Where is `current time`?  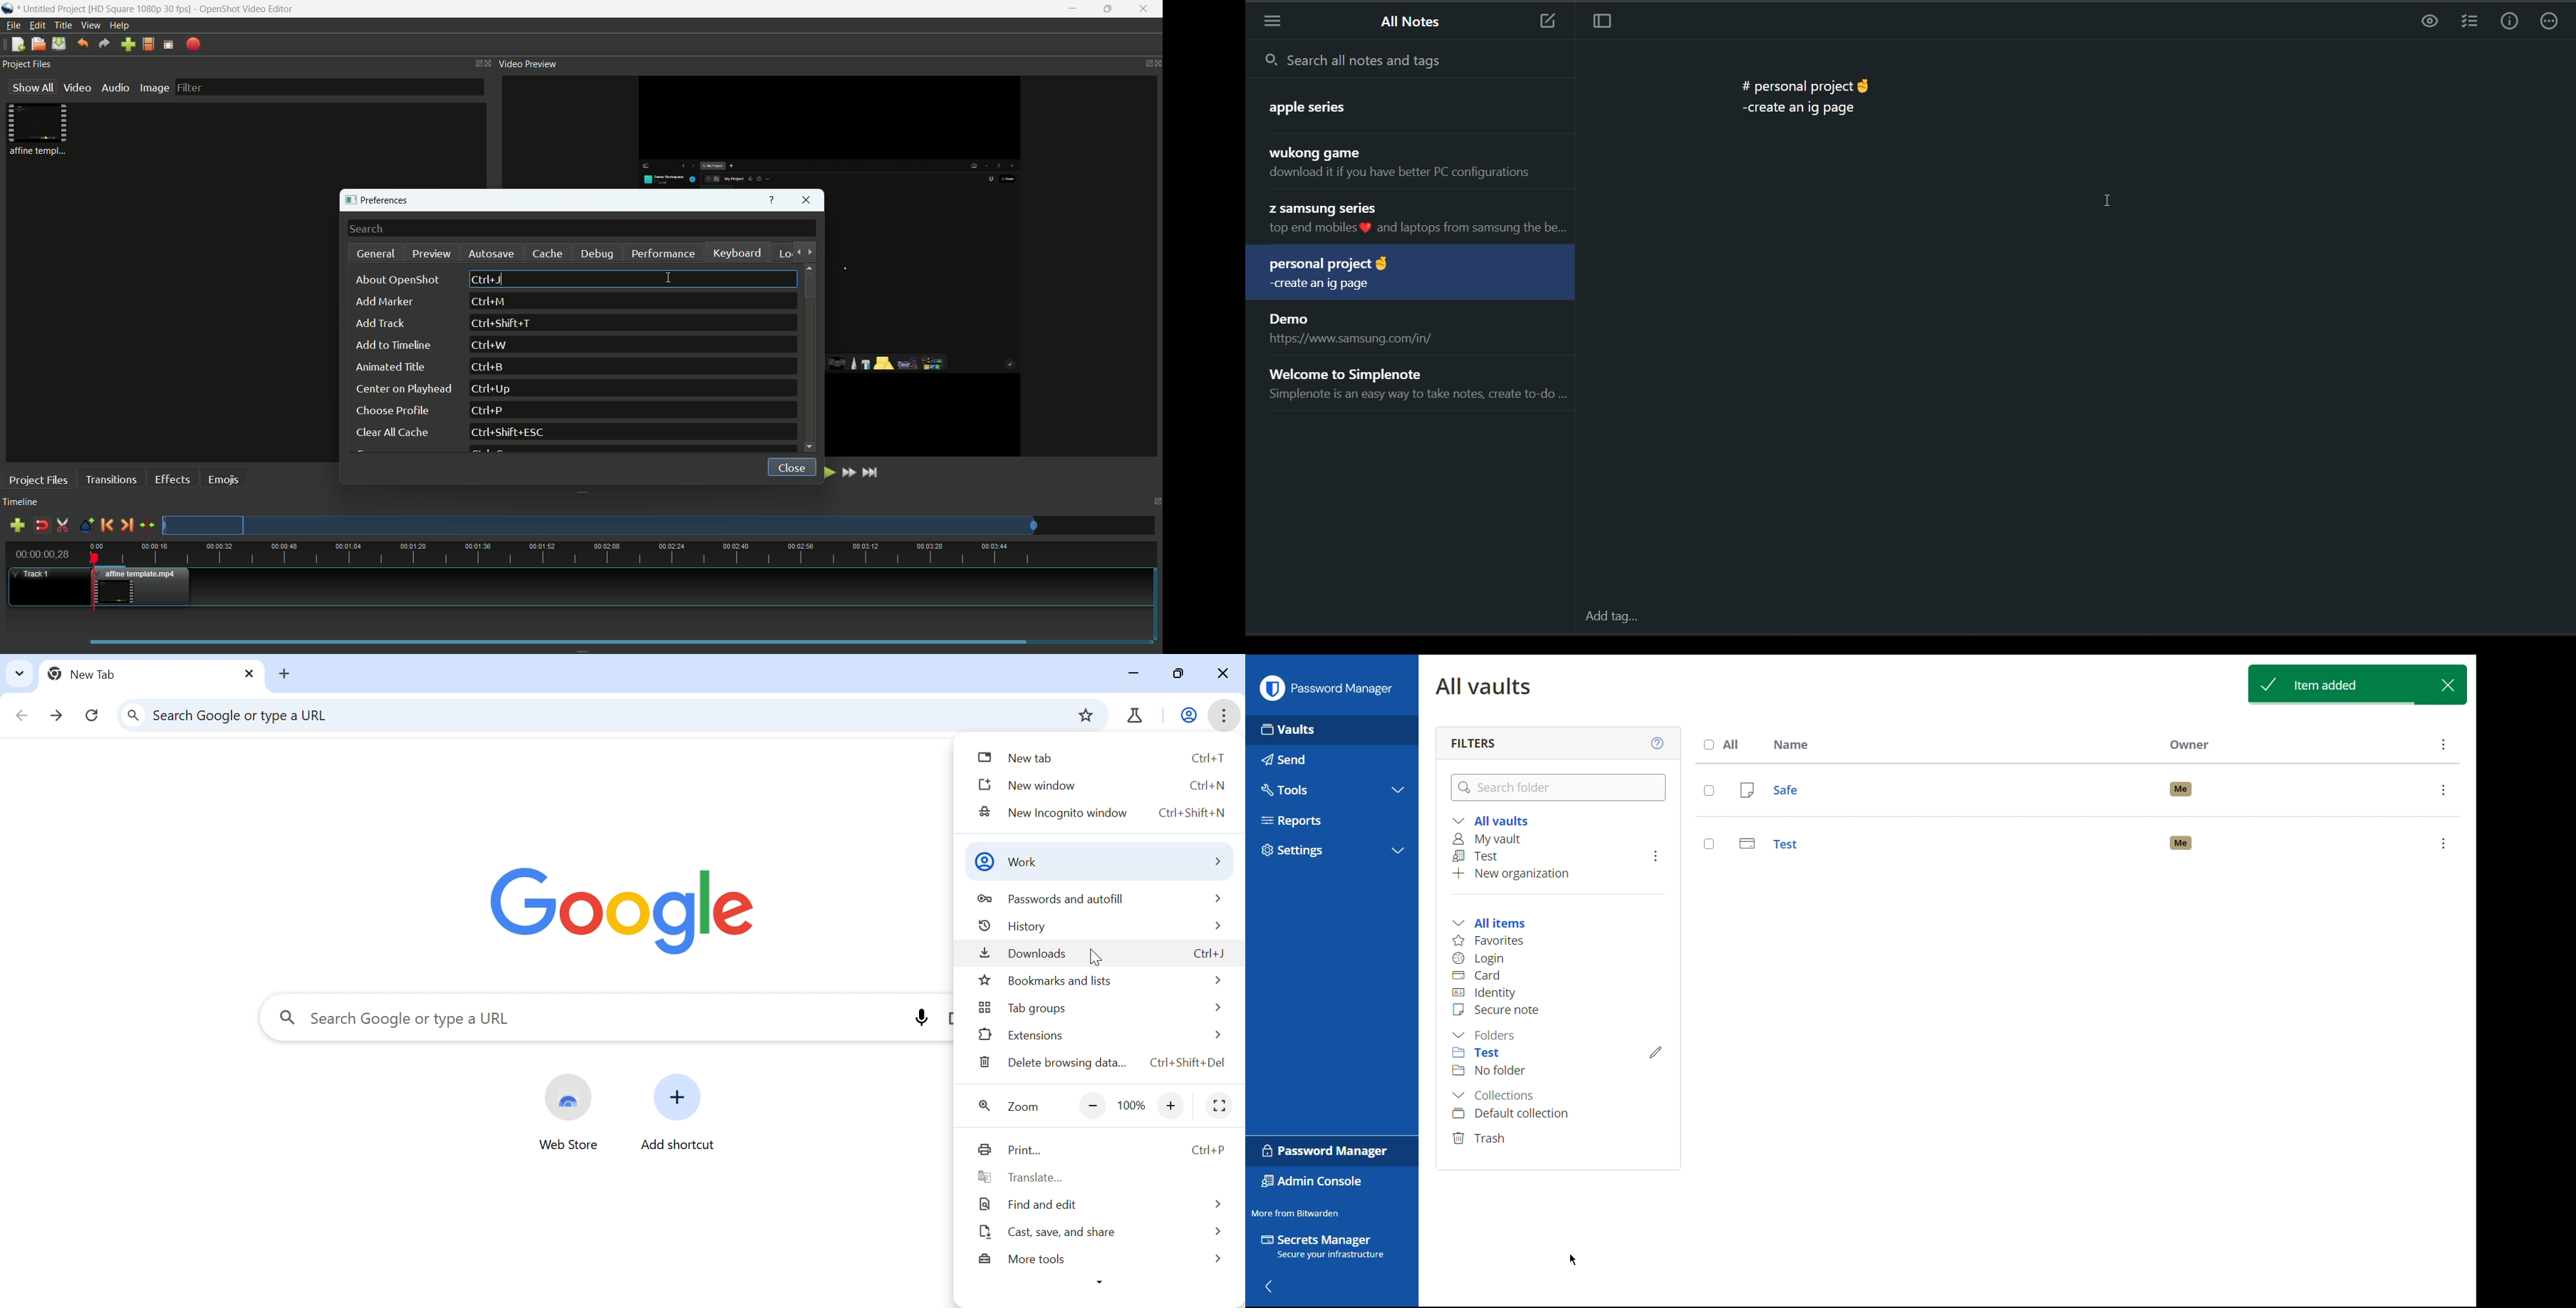
current time is located at coordinates (44, 553).